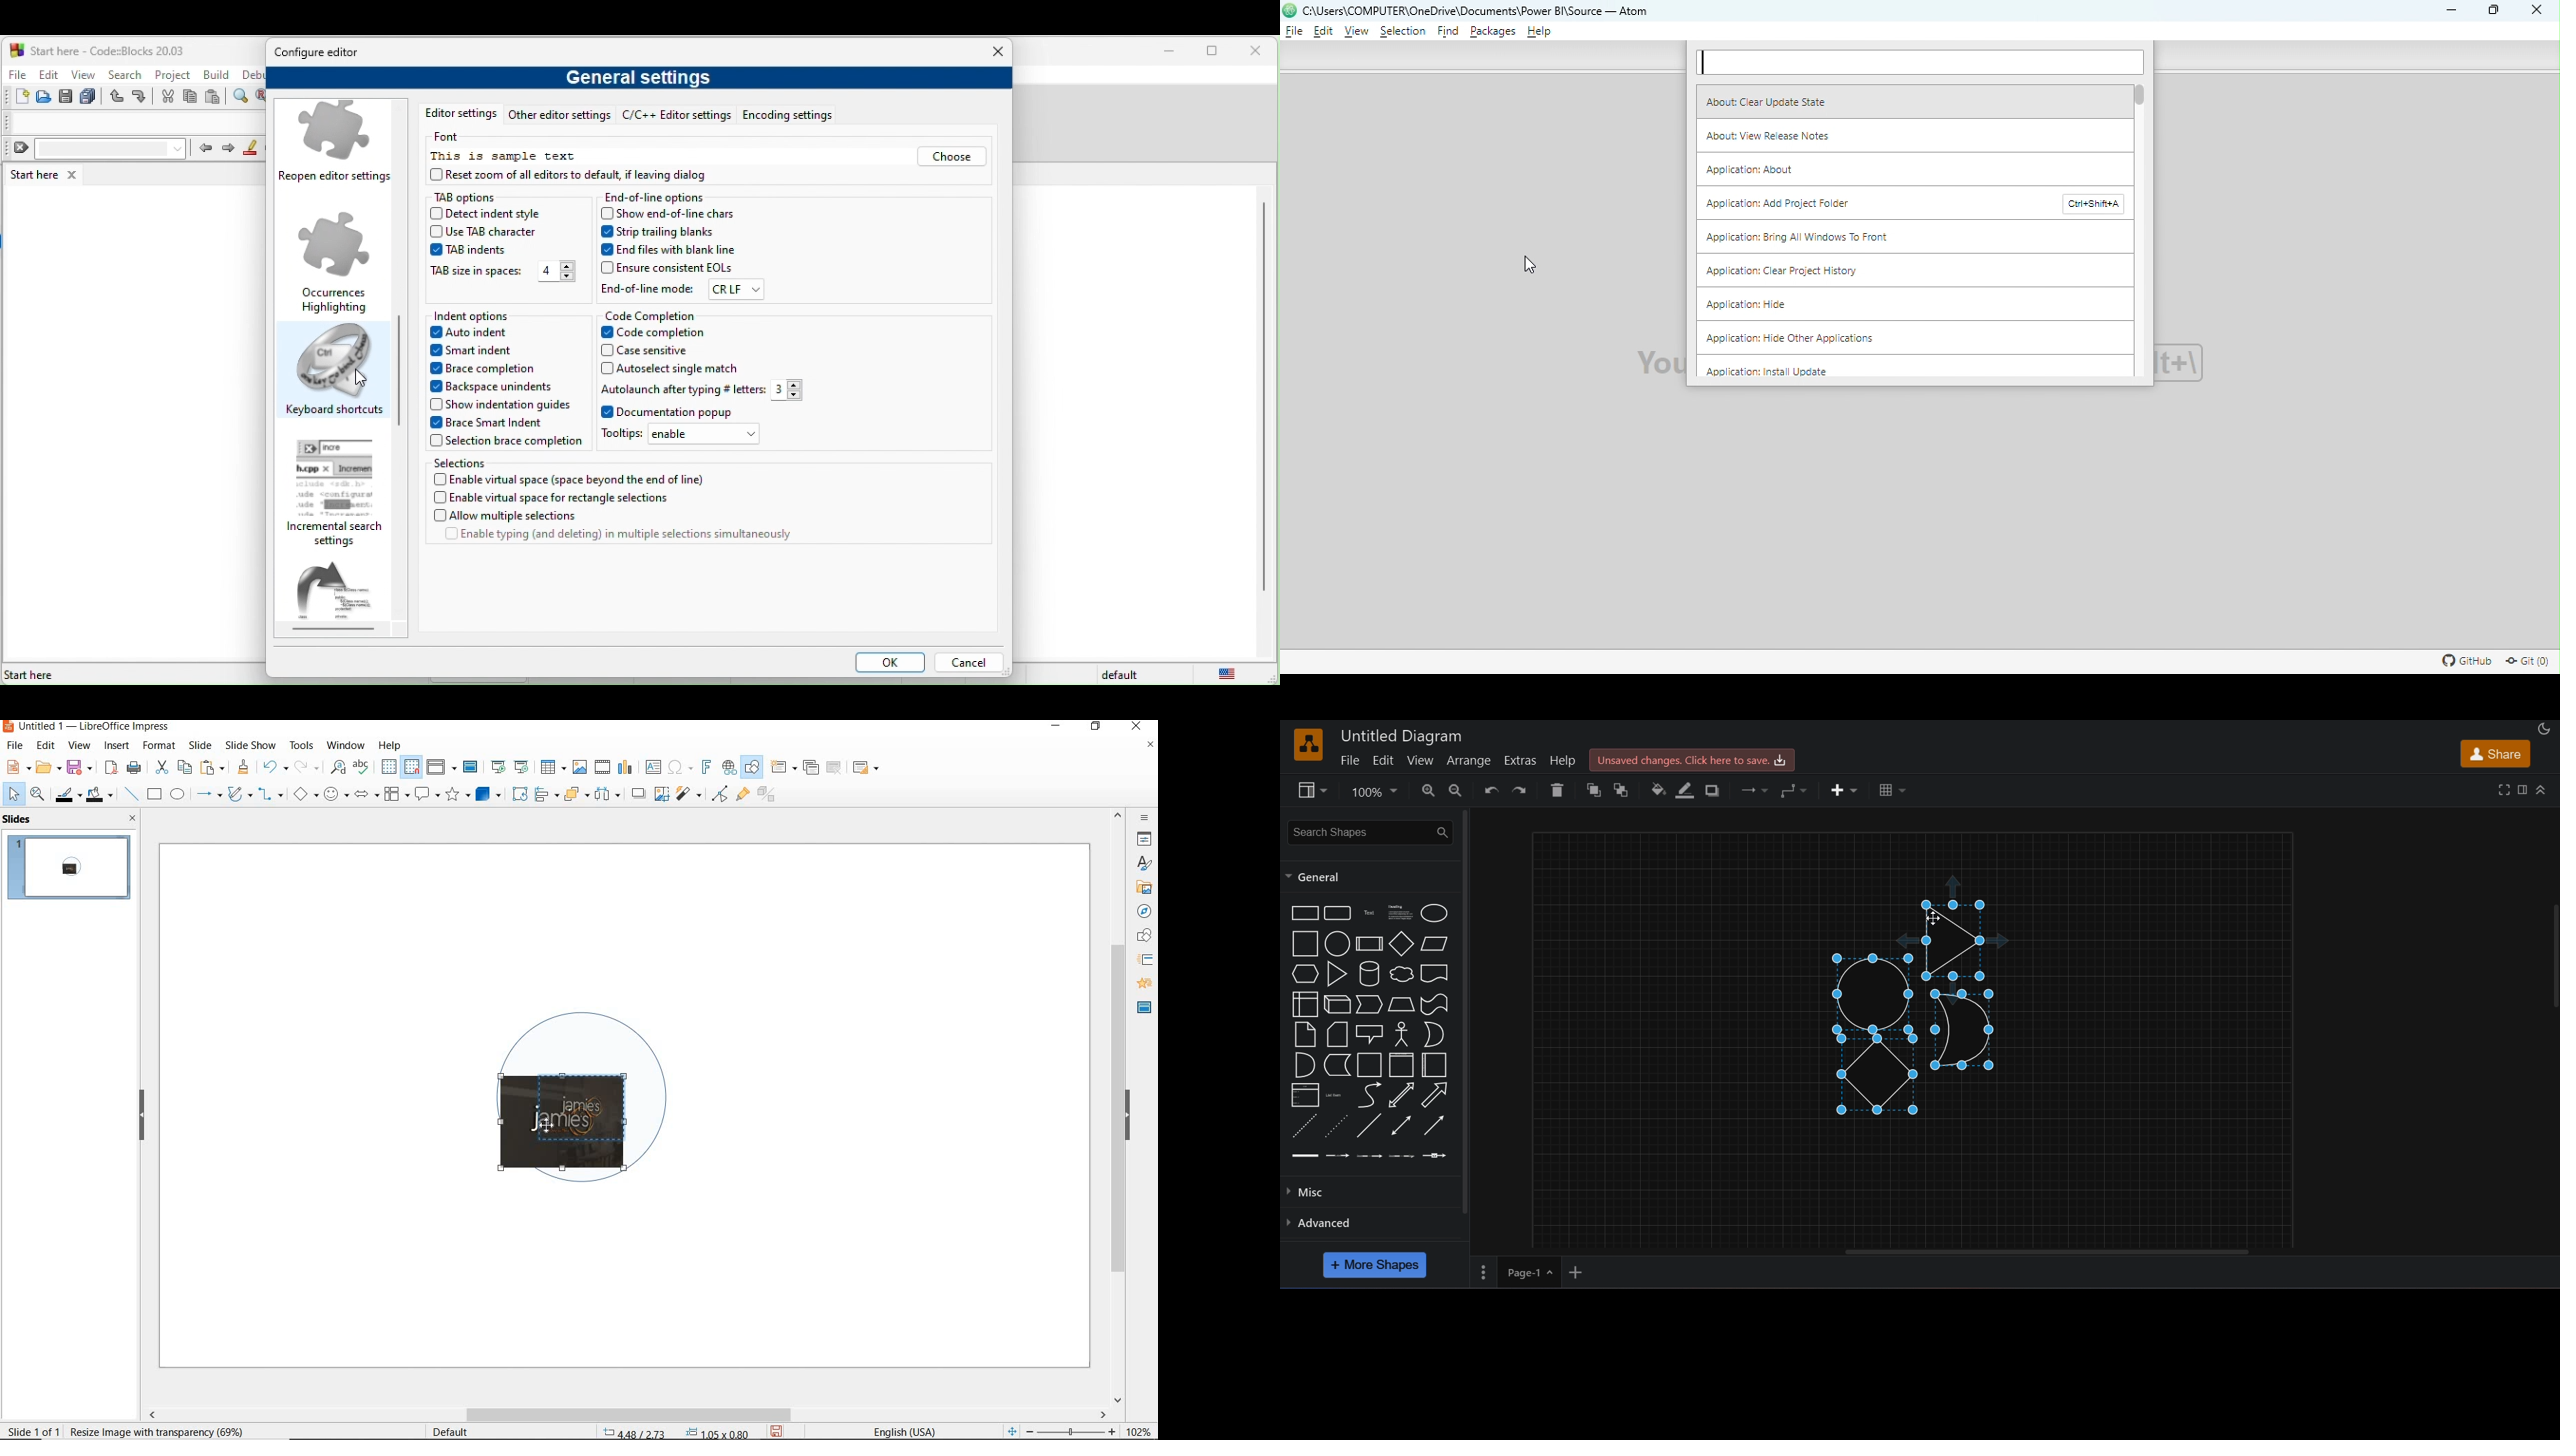 Image resolution: width=2576 pixels, height=1456 pixels. What do you see at coordinates (1481, 11) in the screenshot?
I see `File name` at bounding box center [1481, 11].